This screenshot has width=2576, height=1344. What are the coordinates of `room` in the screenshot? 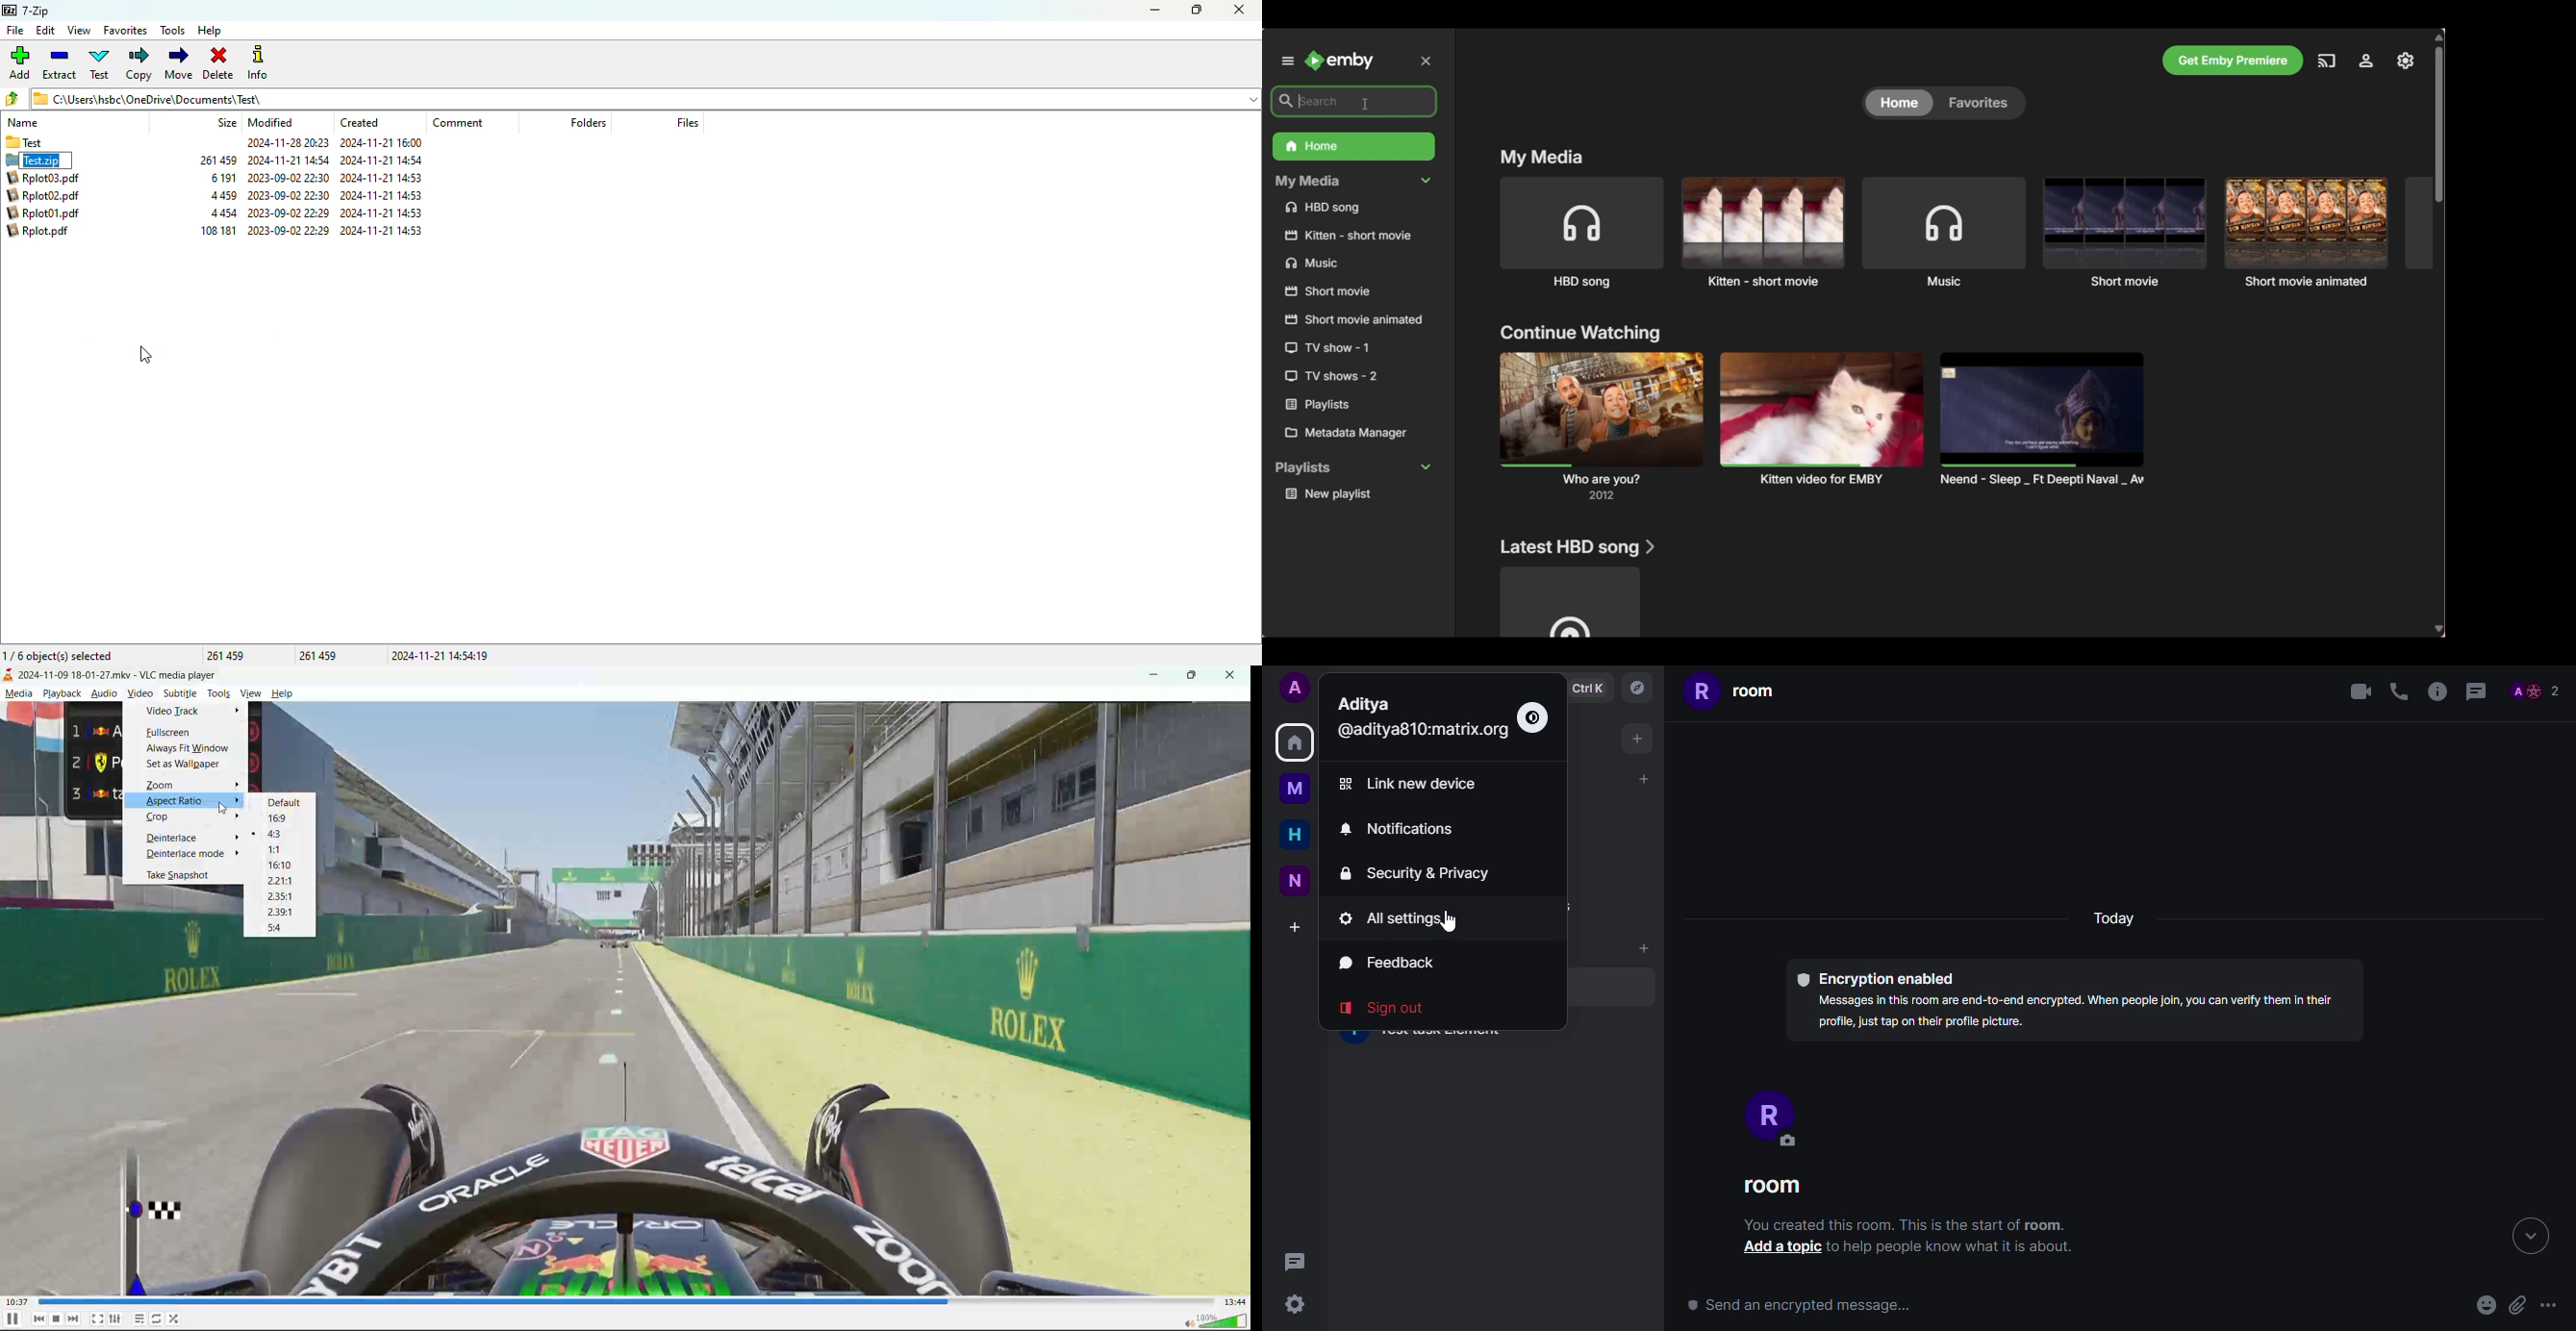 It's located at (1737, 692).